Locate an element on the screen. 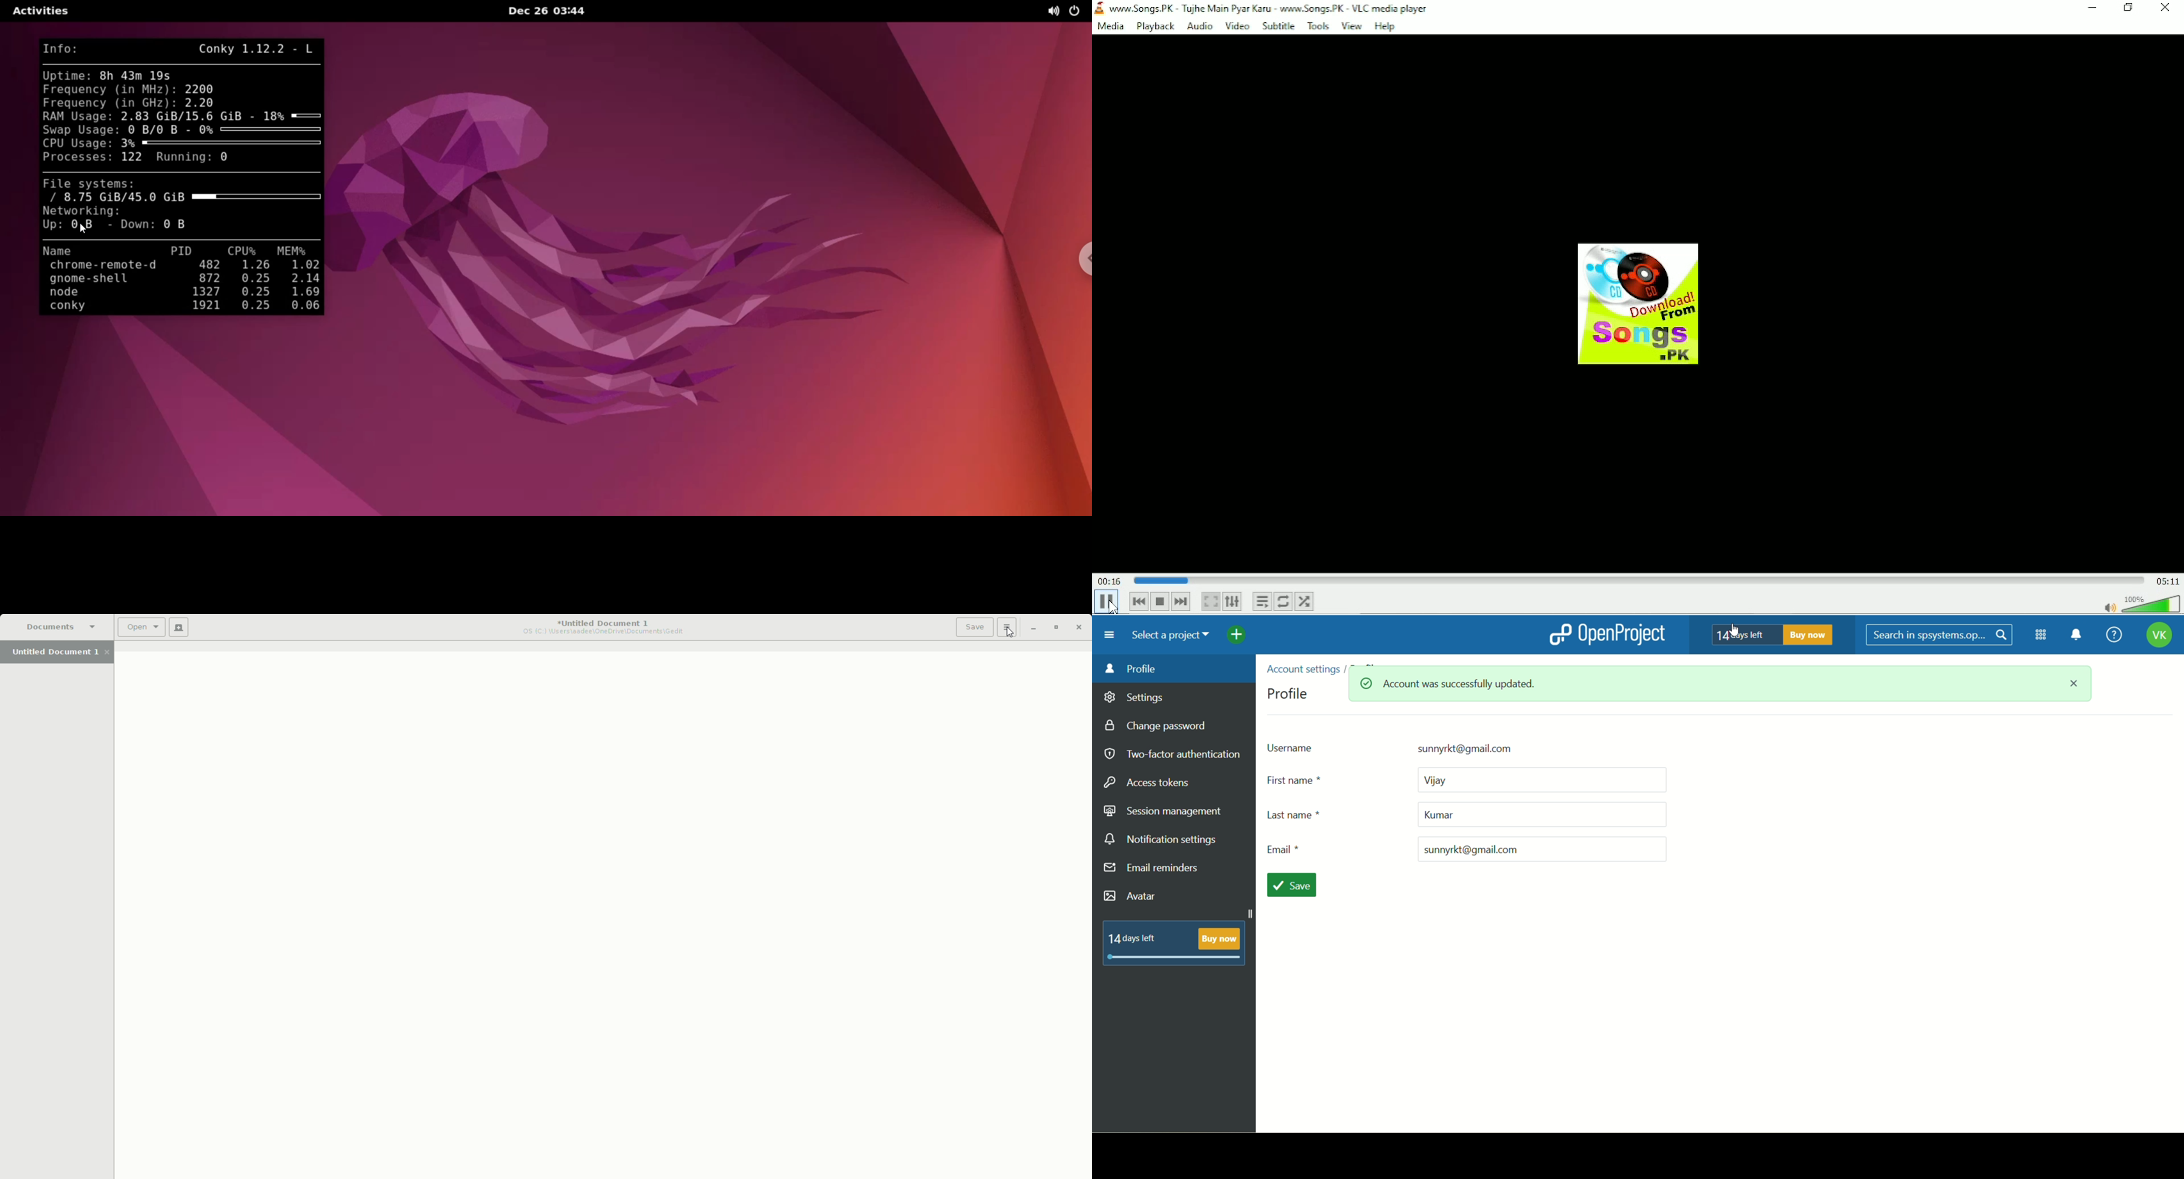  Media is located at coordinates (1110, 26).